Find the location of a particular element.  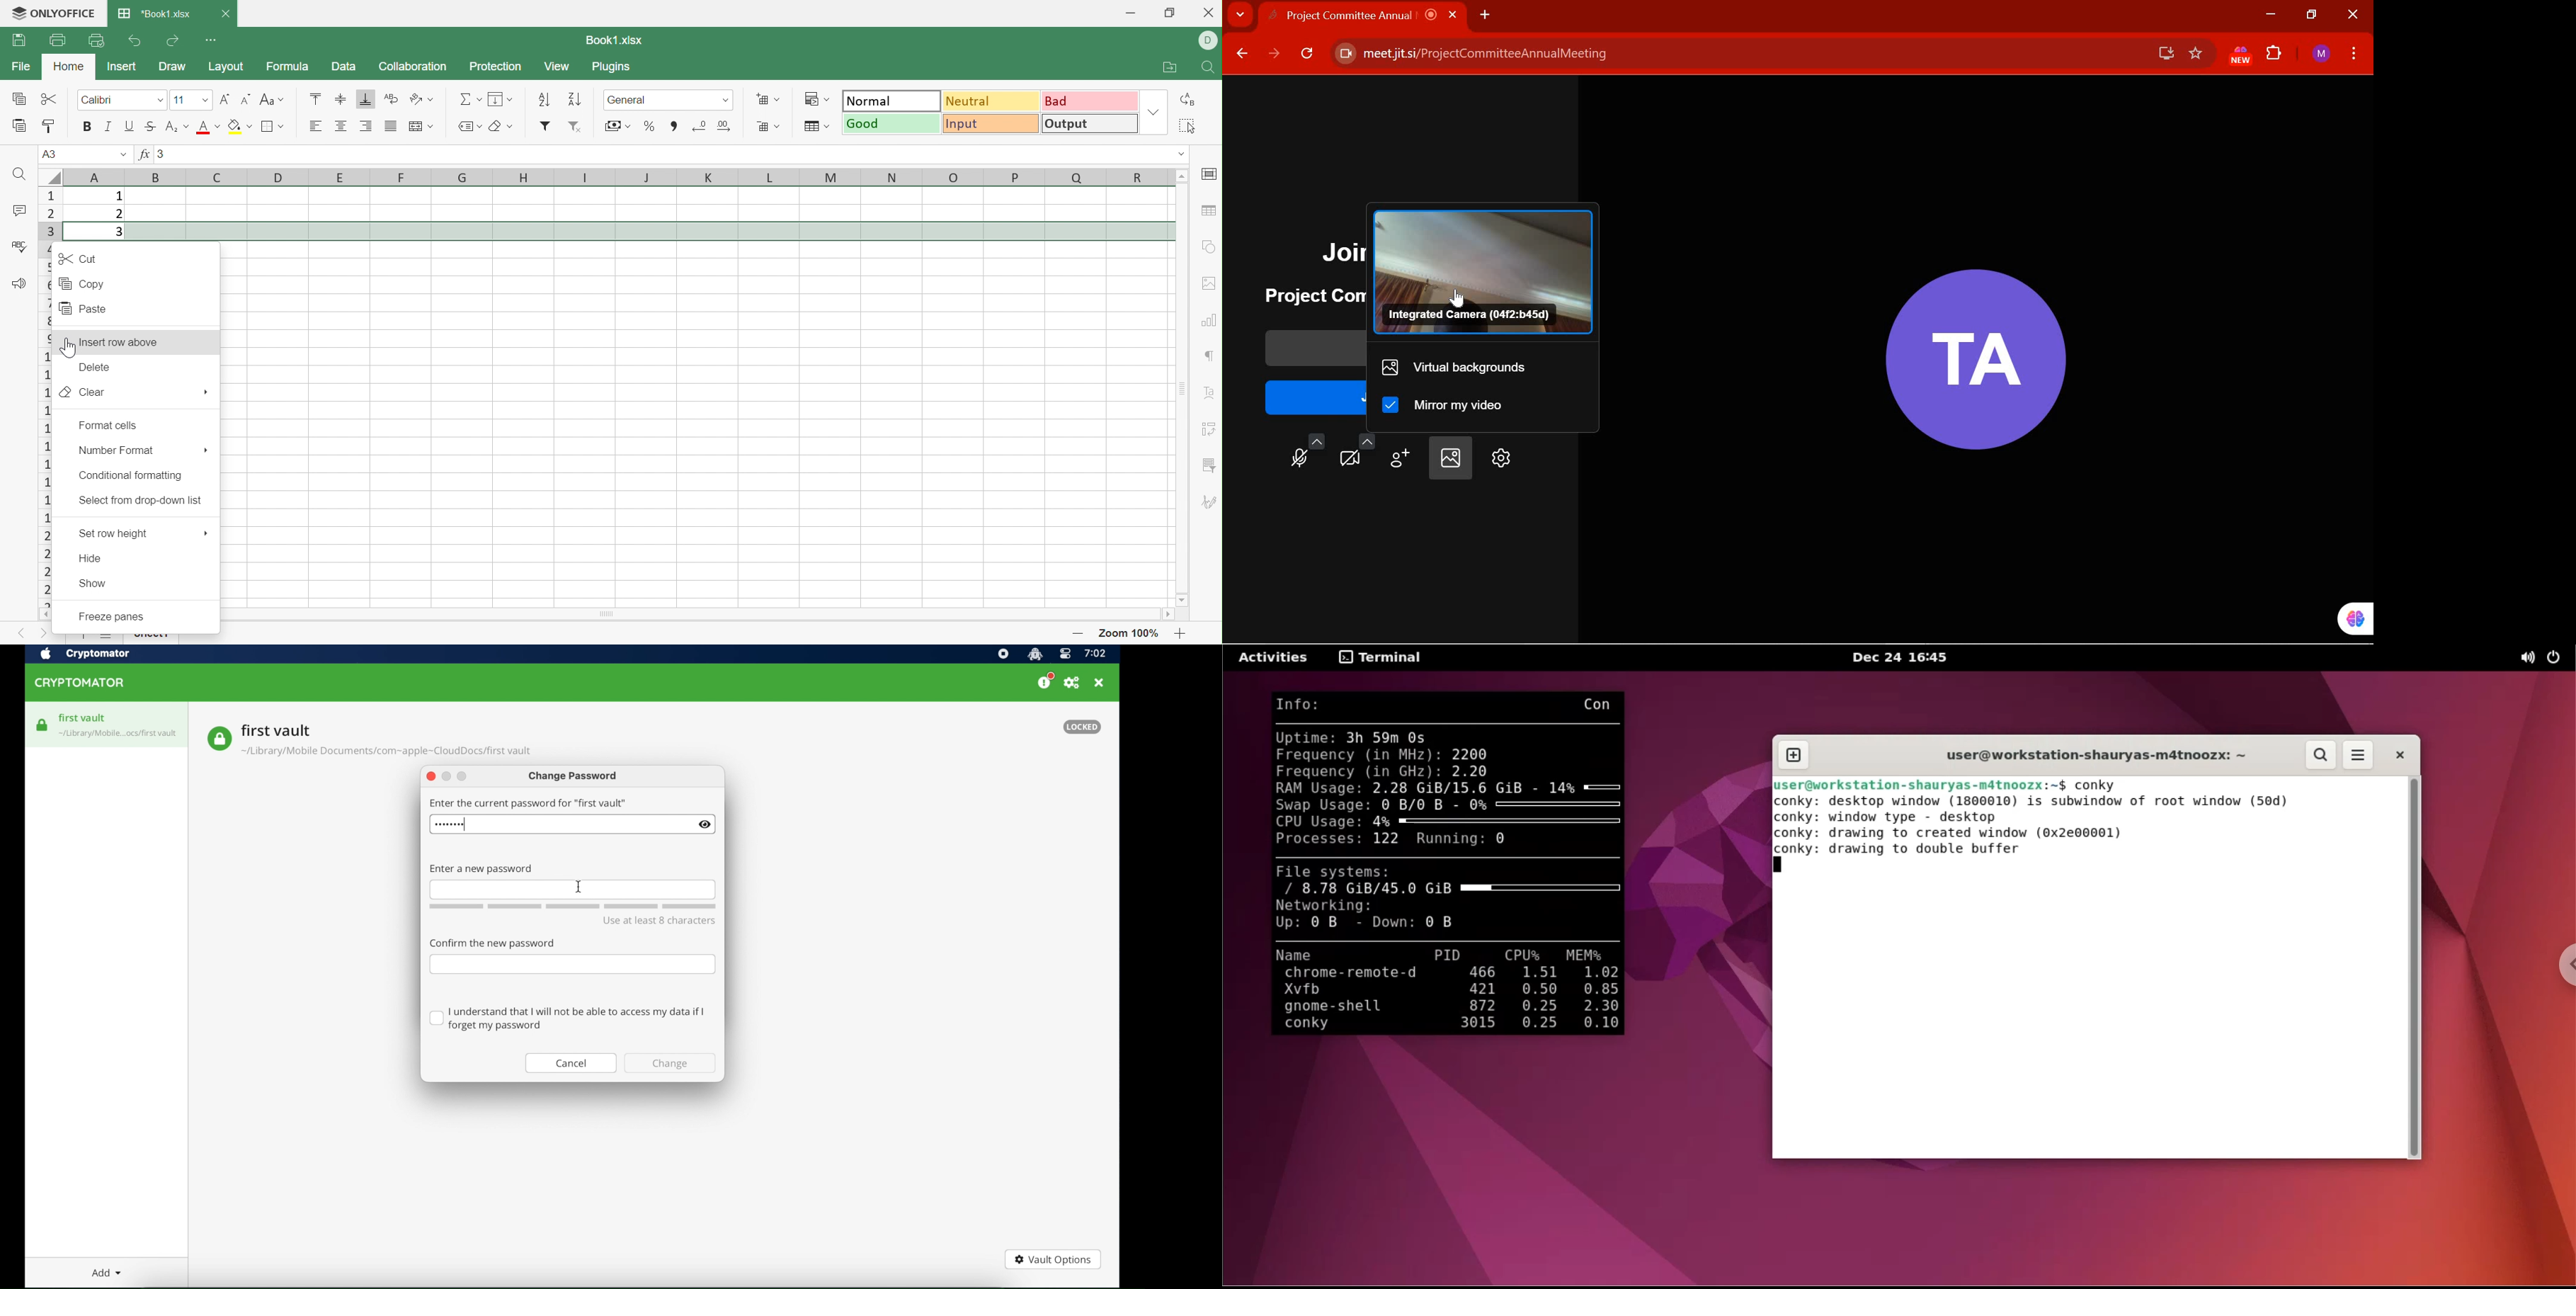

Drop Down is located at coordinates (1154, 112).